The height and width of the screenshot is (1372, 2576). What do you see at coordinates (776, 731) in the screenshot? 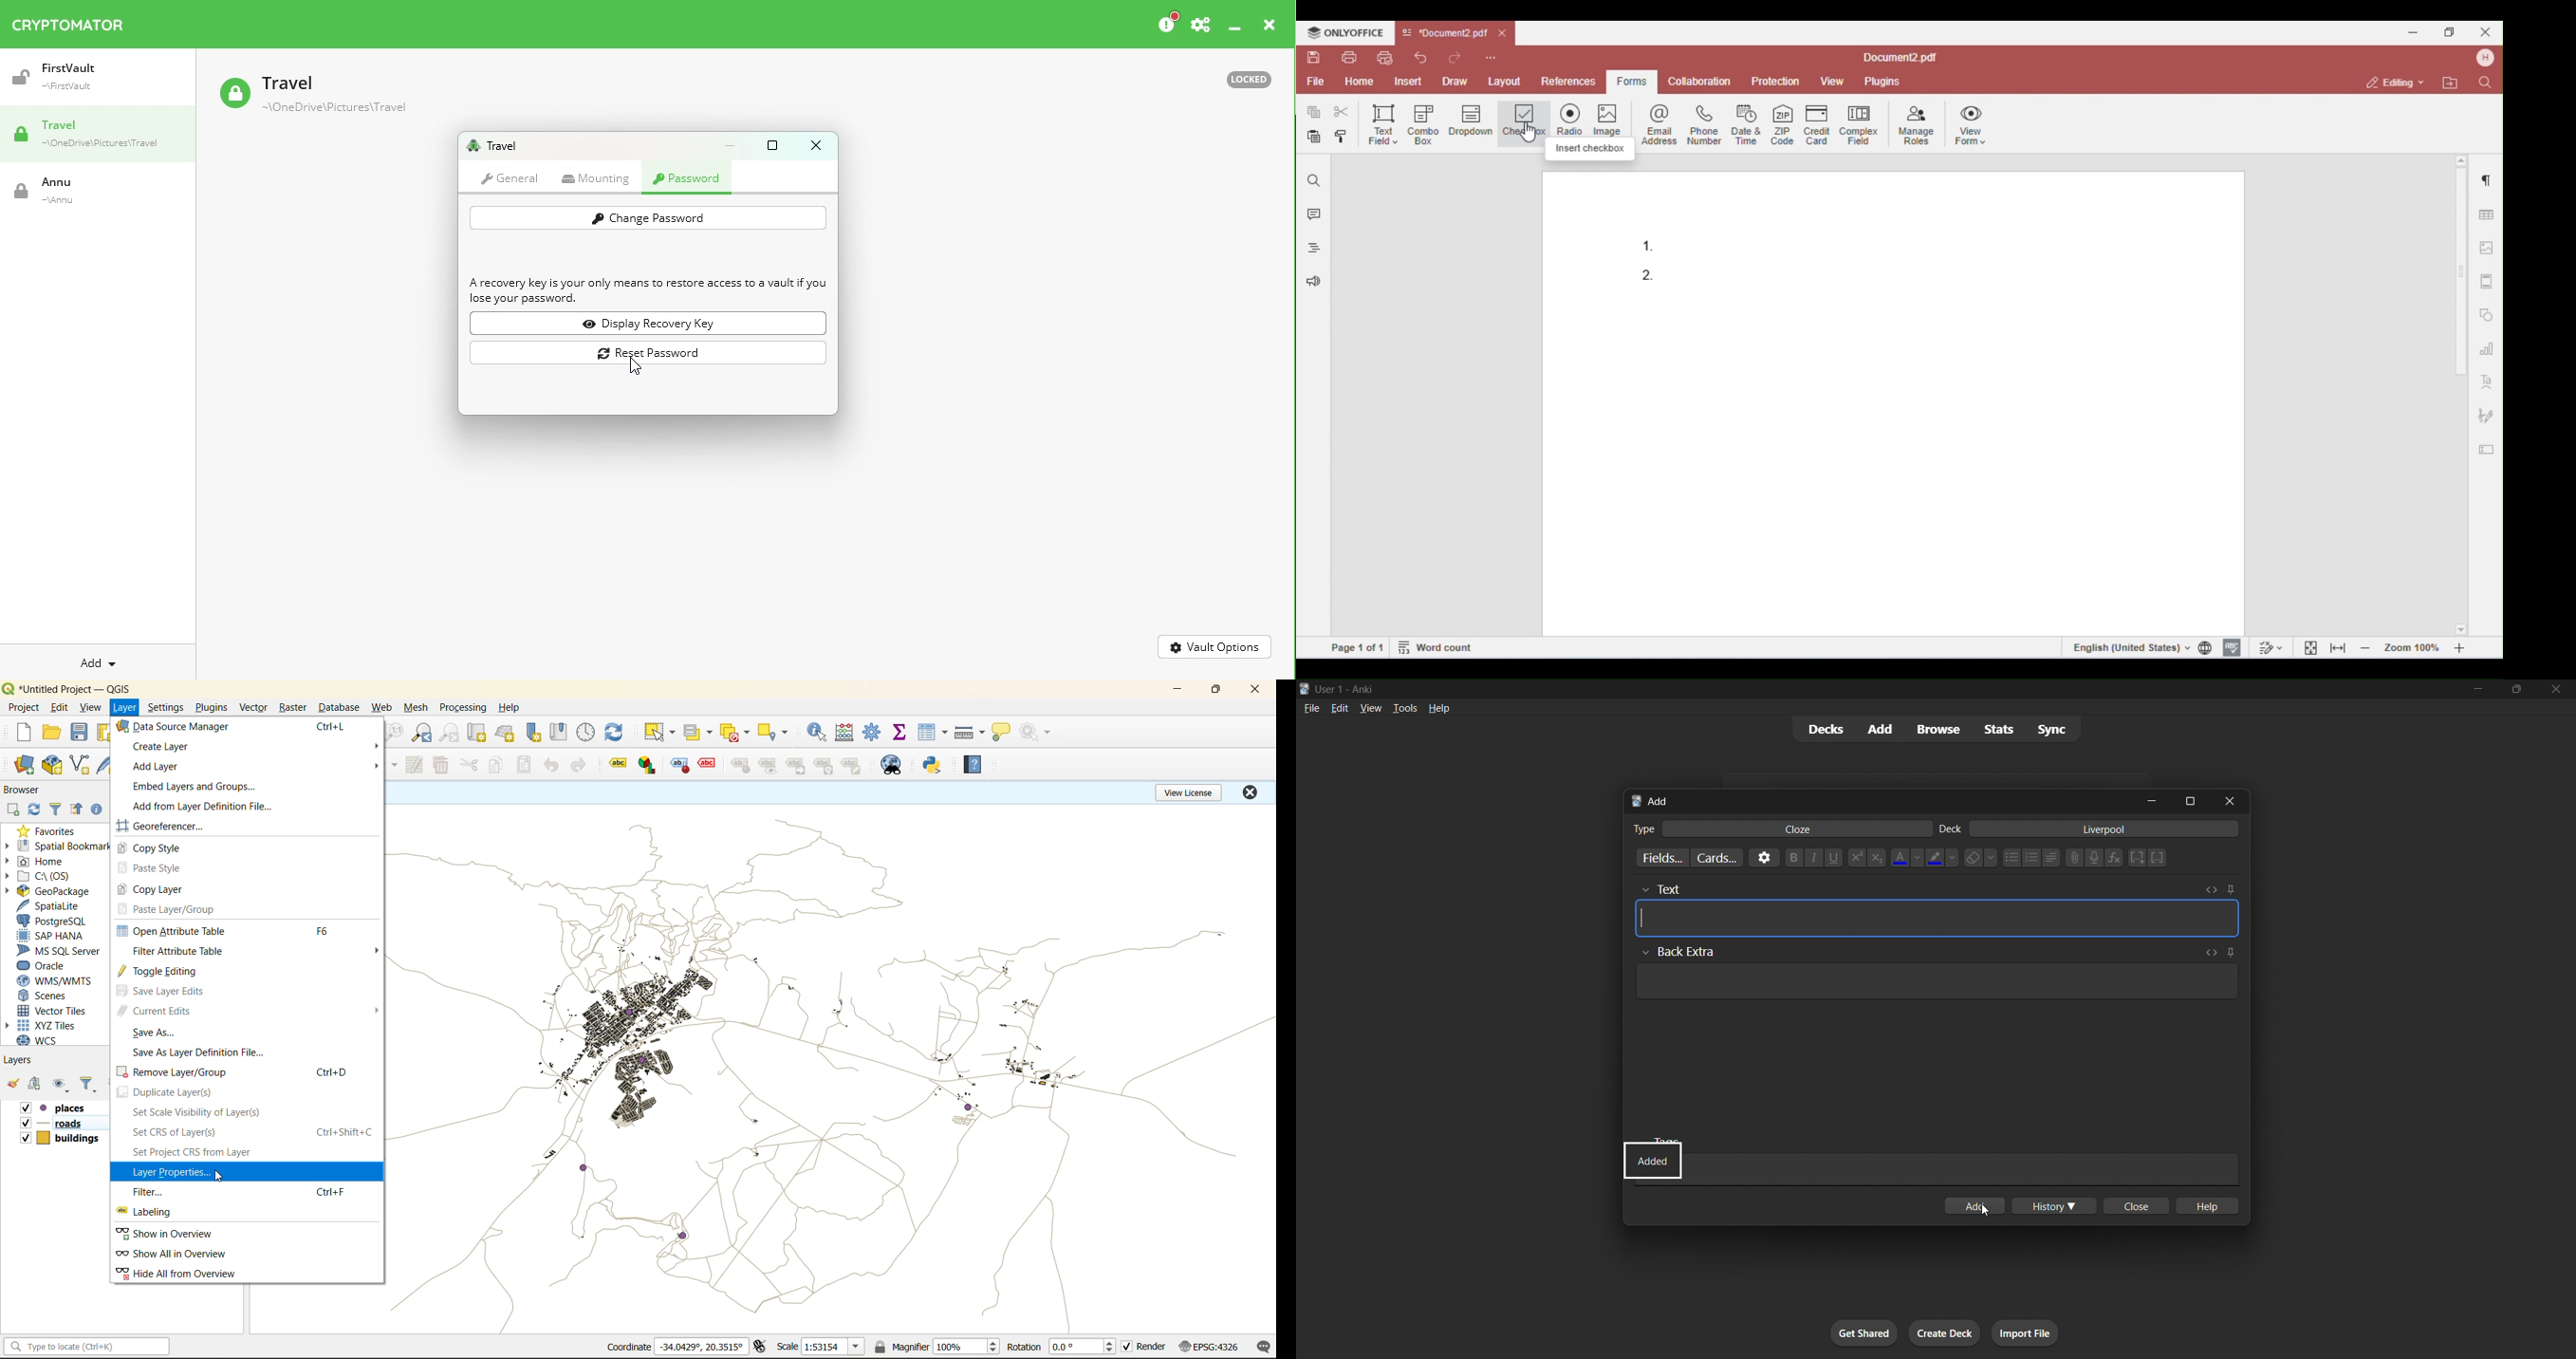
I see `select location` at bounding box center [776, 731].